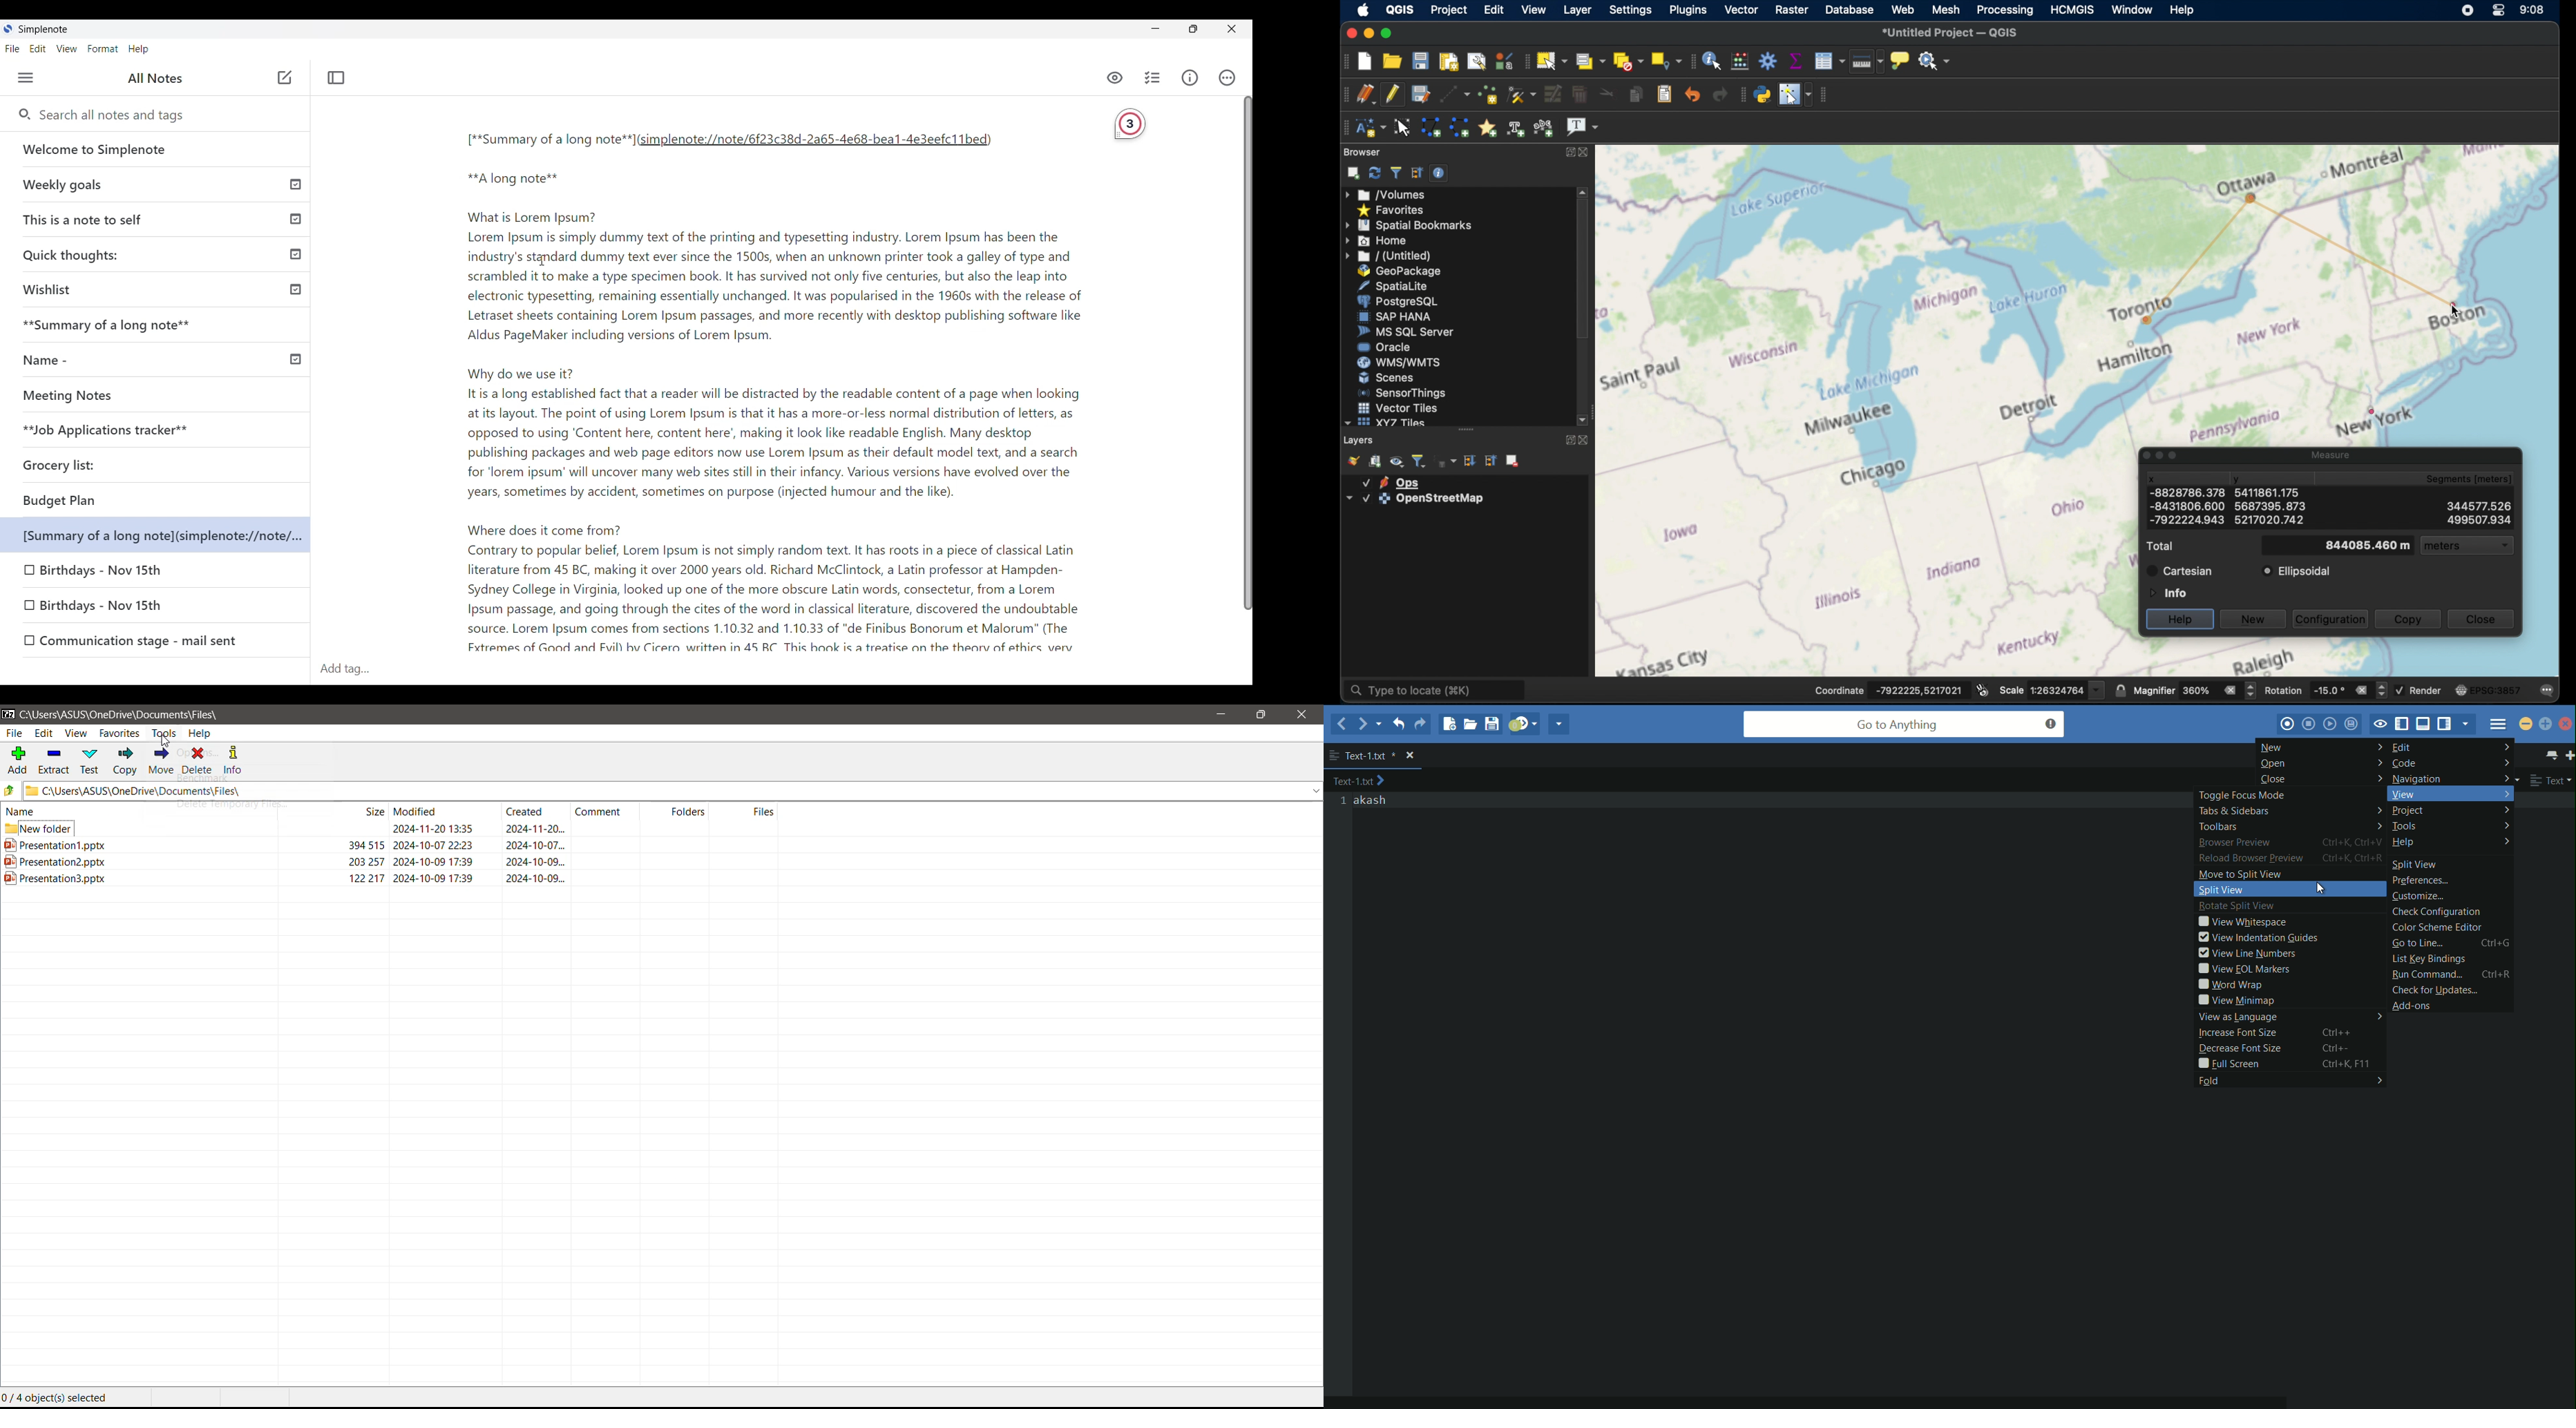 This screenshot has height=1428, width=2576. Describe the element at coordinates (2159, 456) in the screenshot. I see `minimize` at that location.